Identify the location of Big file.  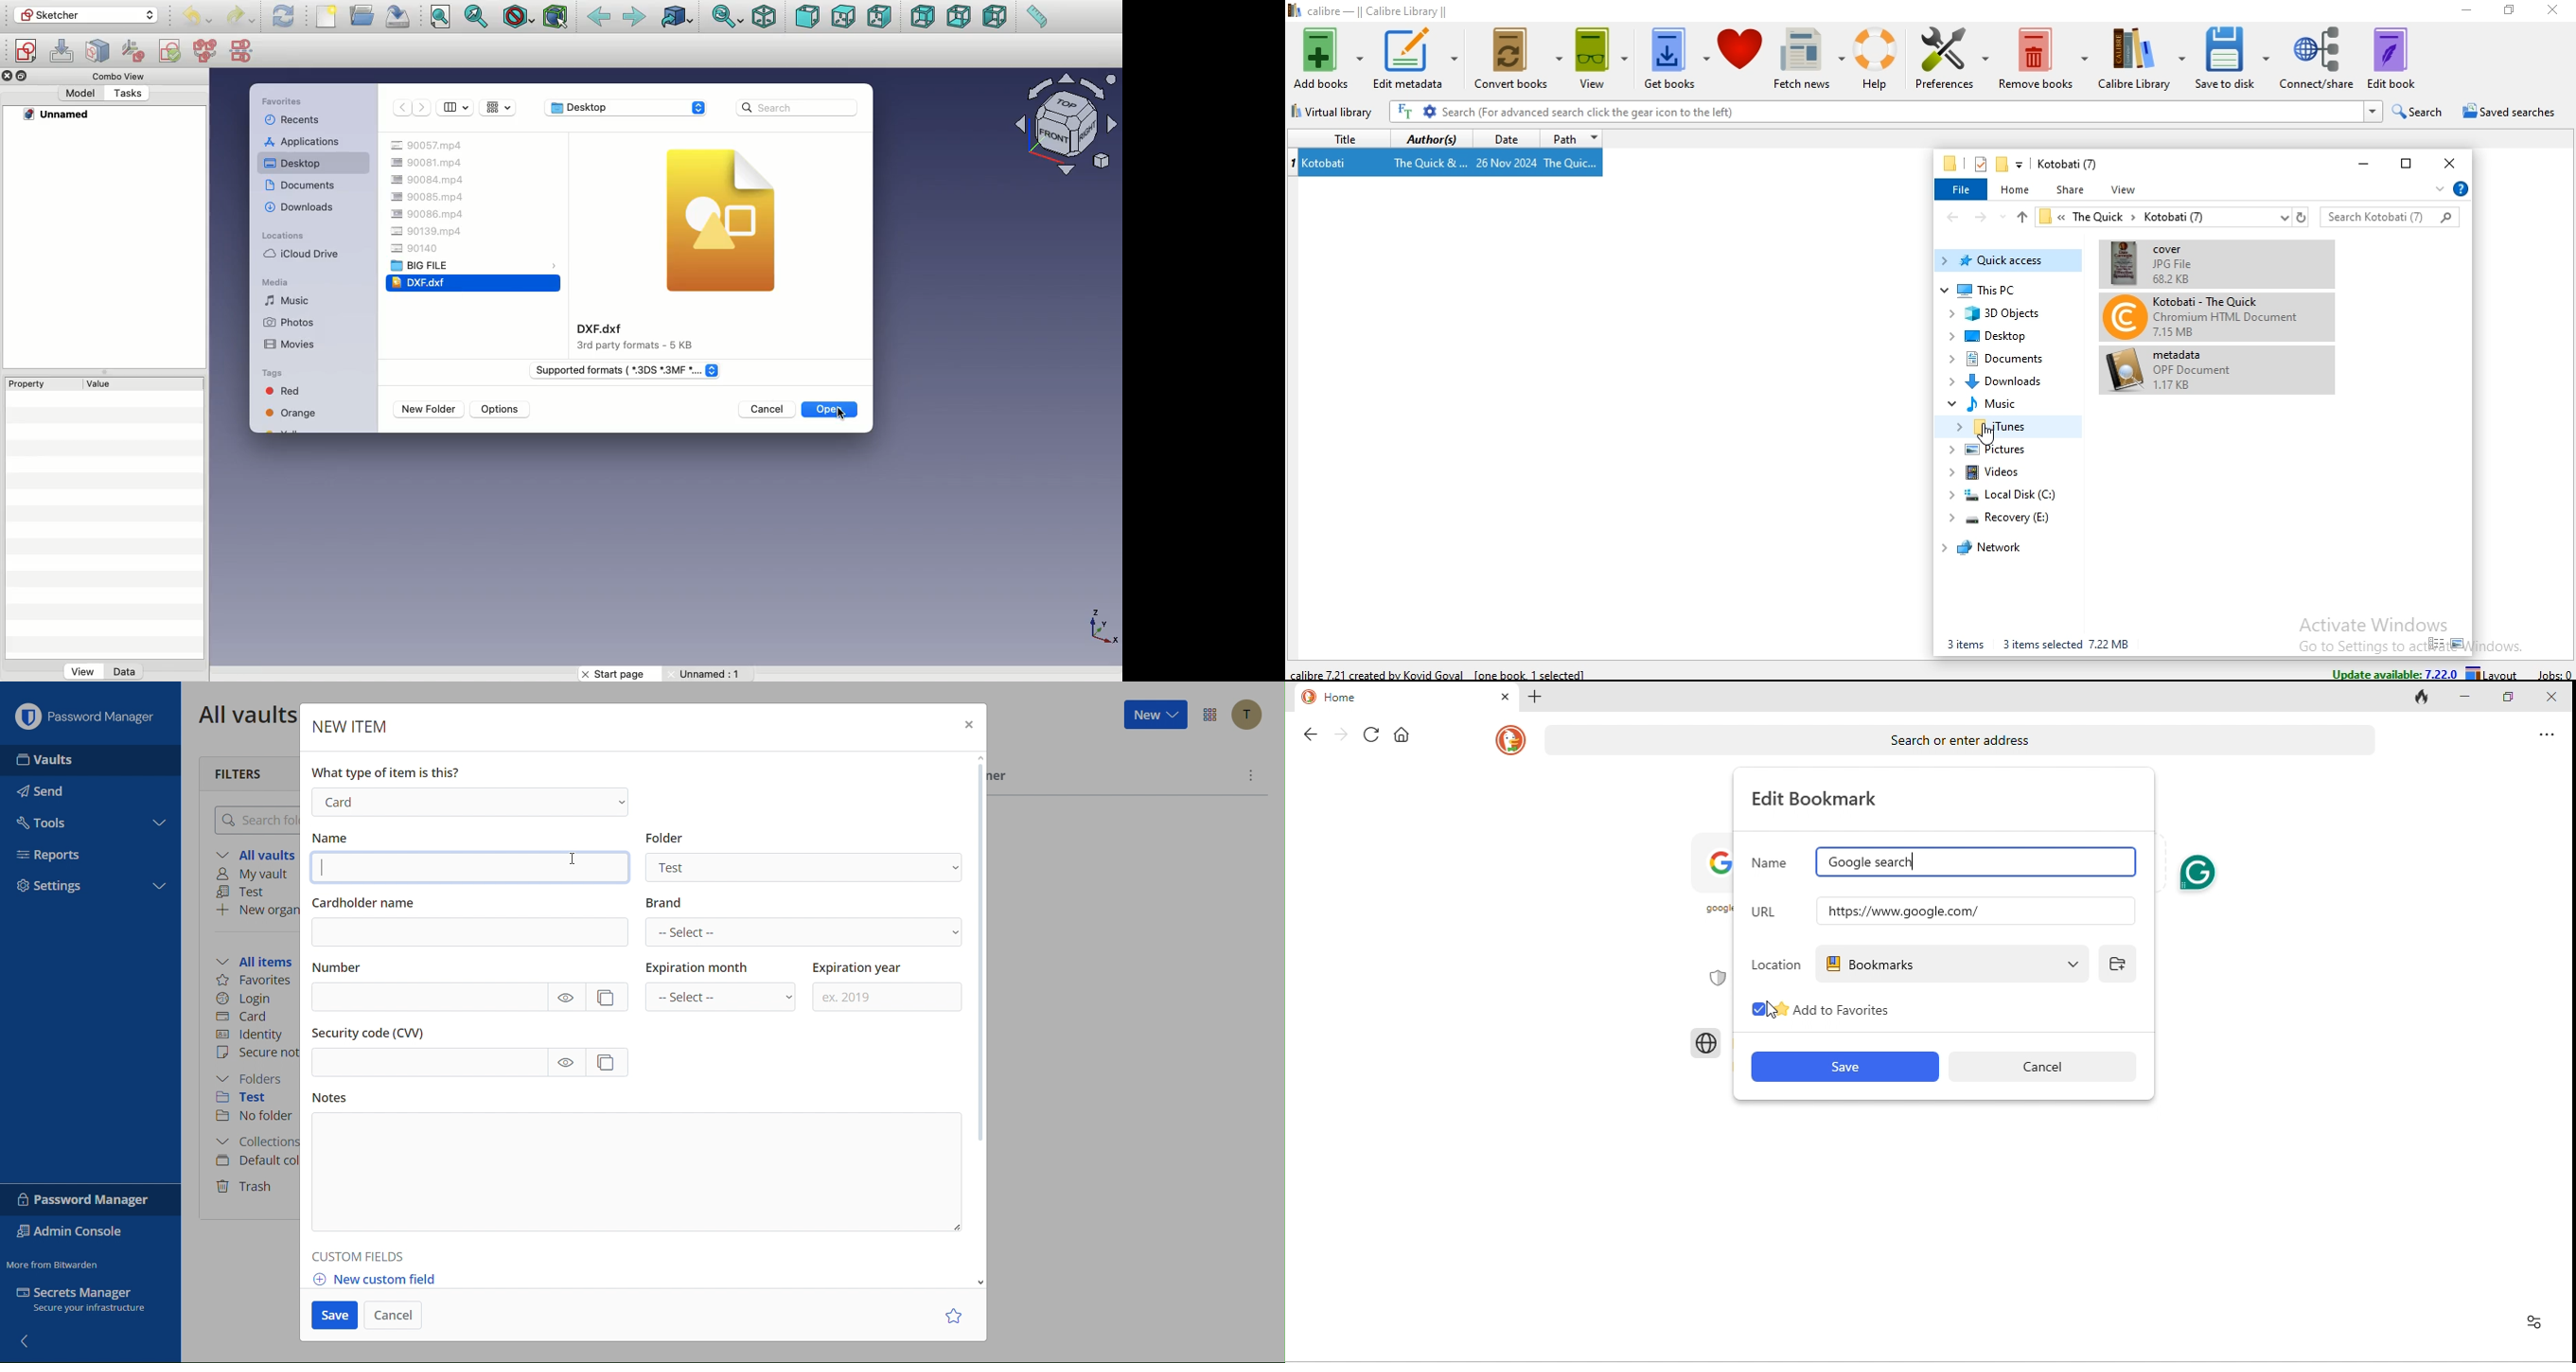
(424, 265).